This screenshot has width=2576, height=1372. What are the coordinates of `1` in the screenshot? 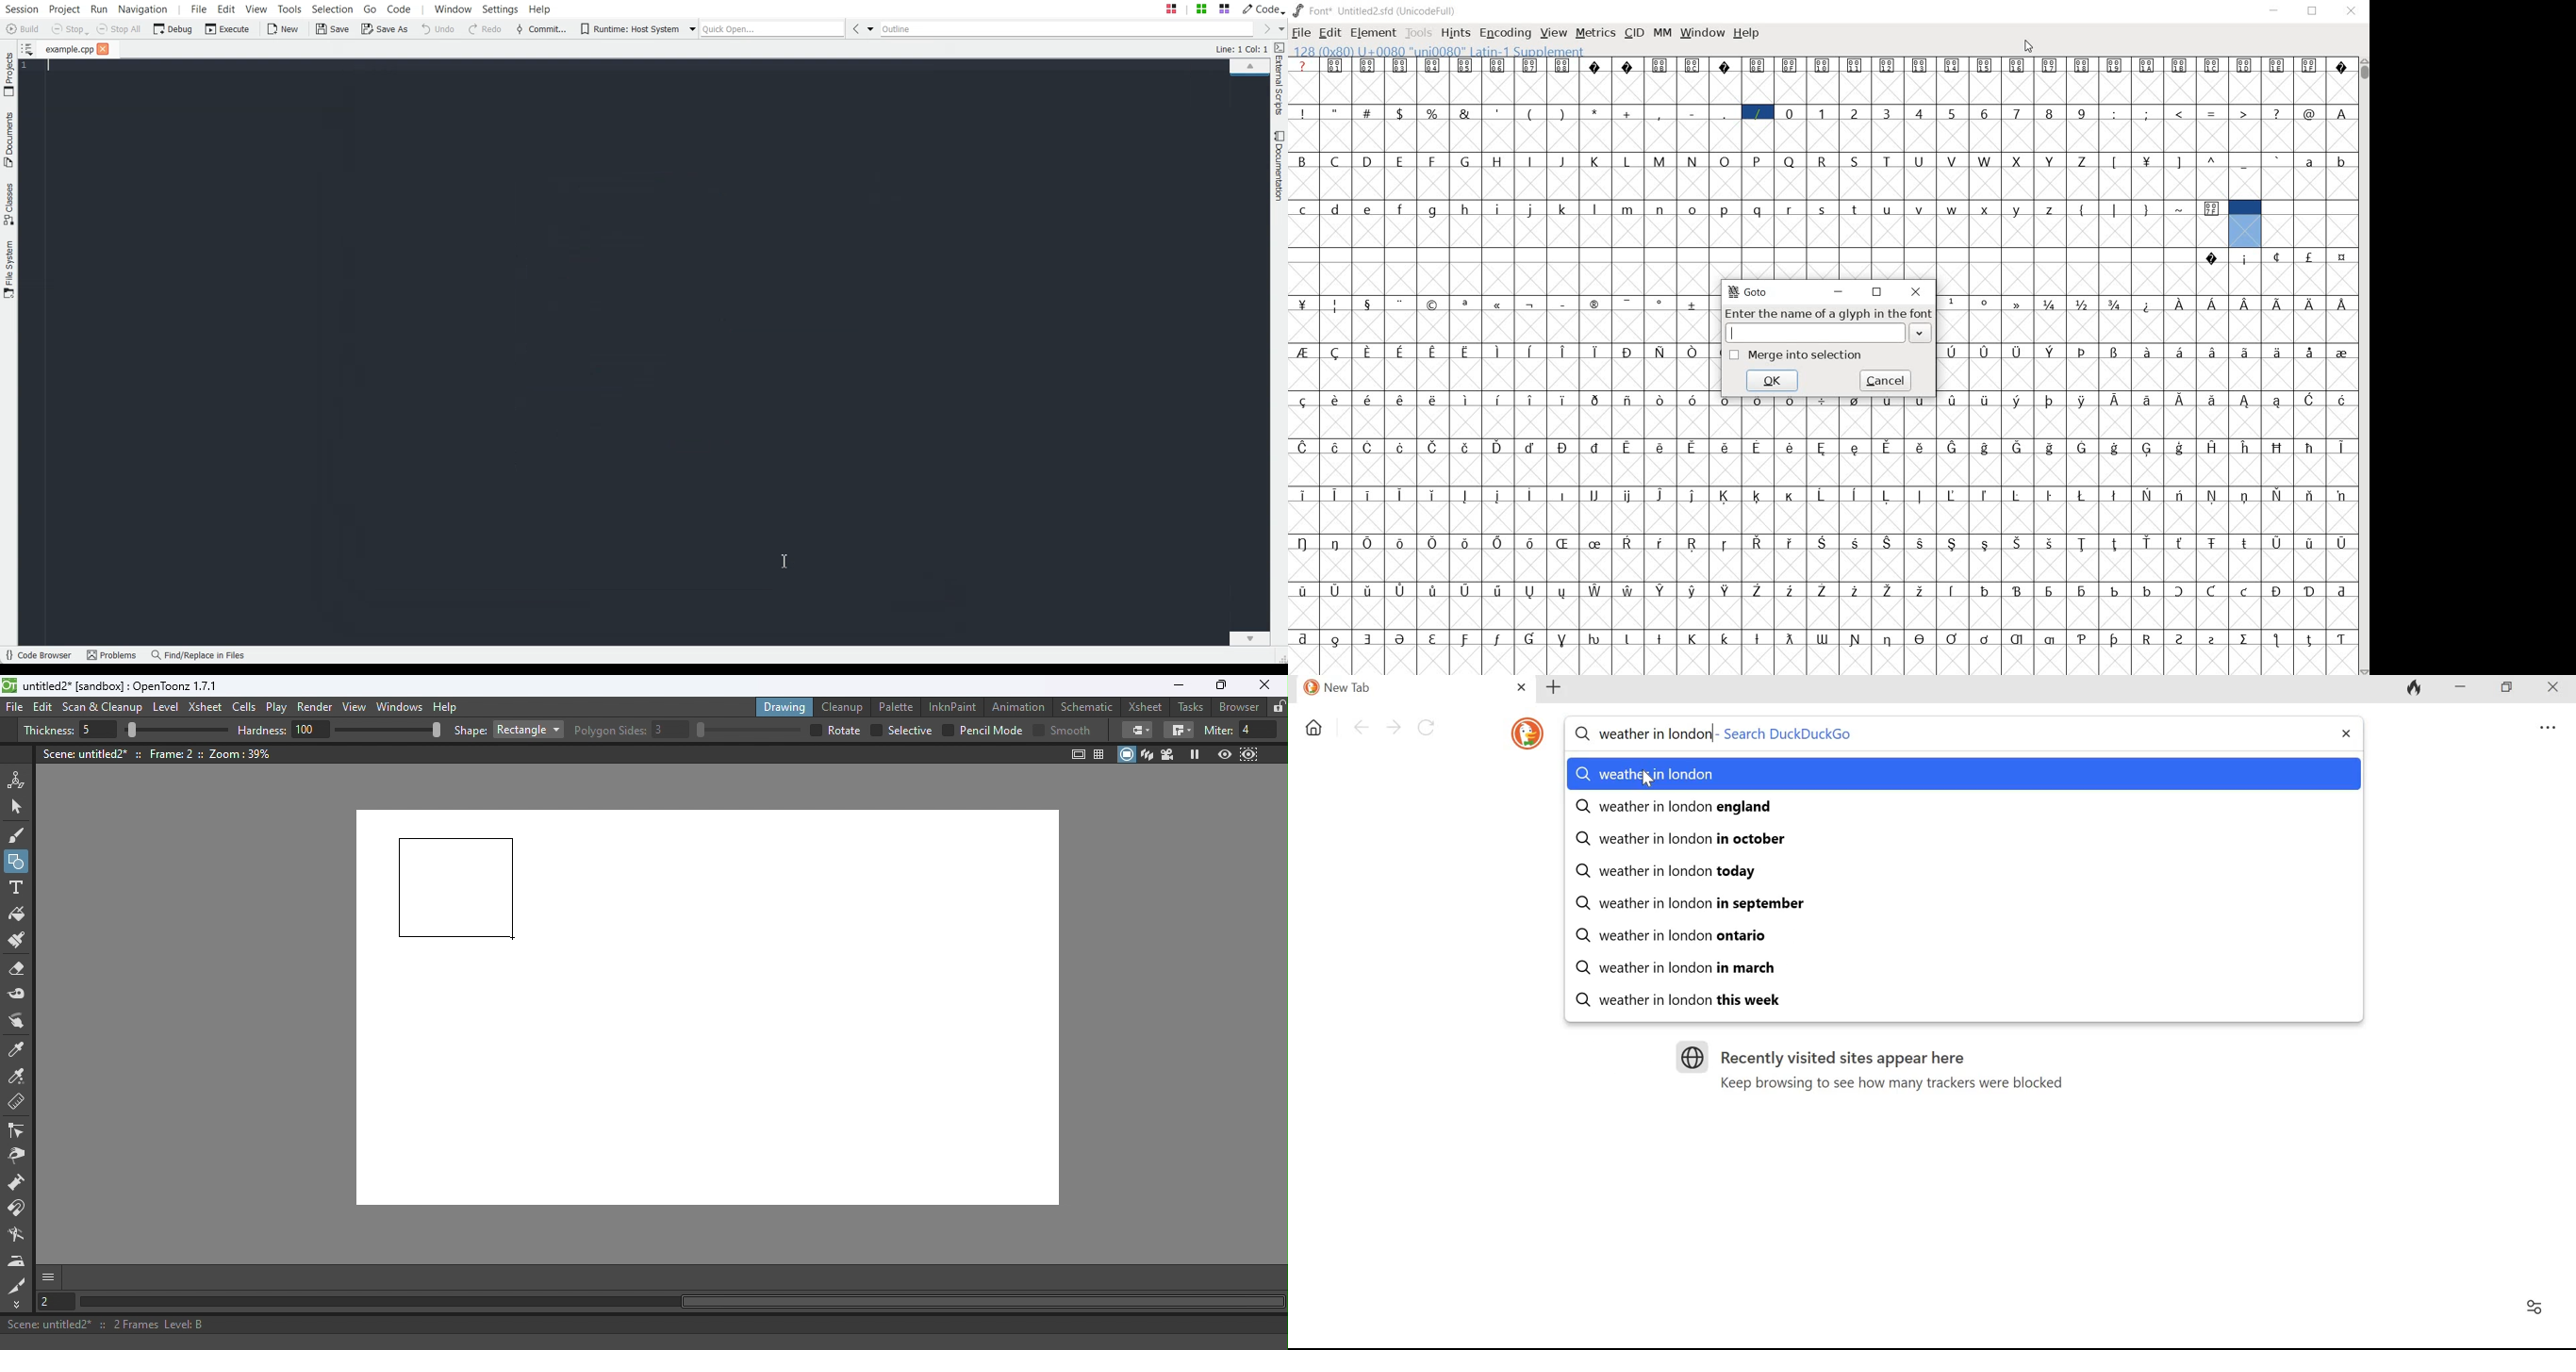 It's located at (1823, 112).